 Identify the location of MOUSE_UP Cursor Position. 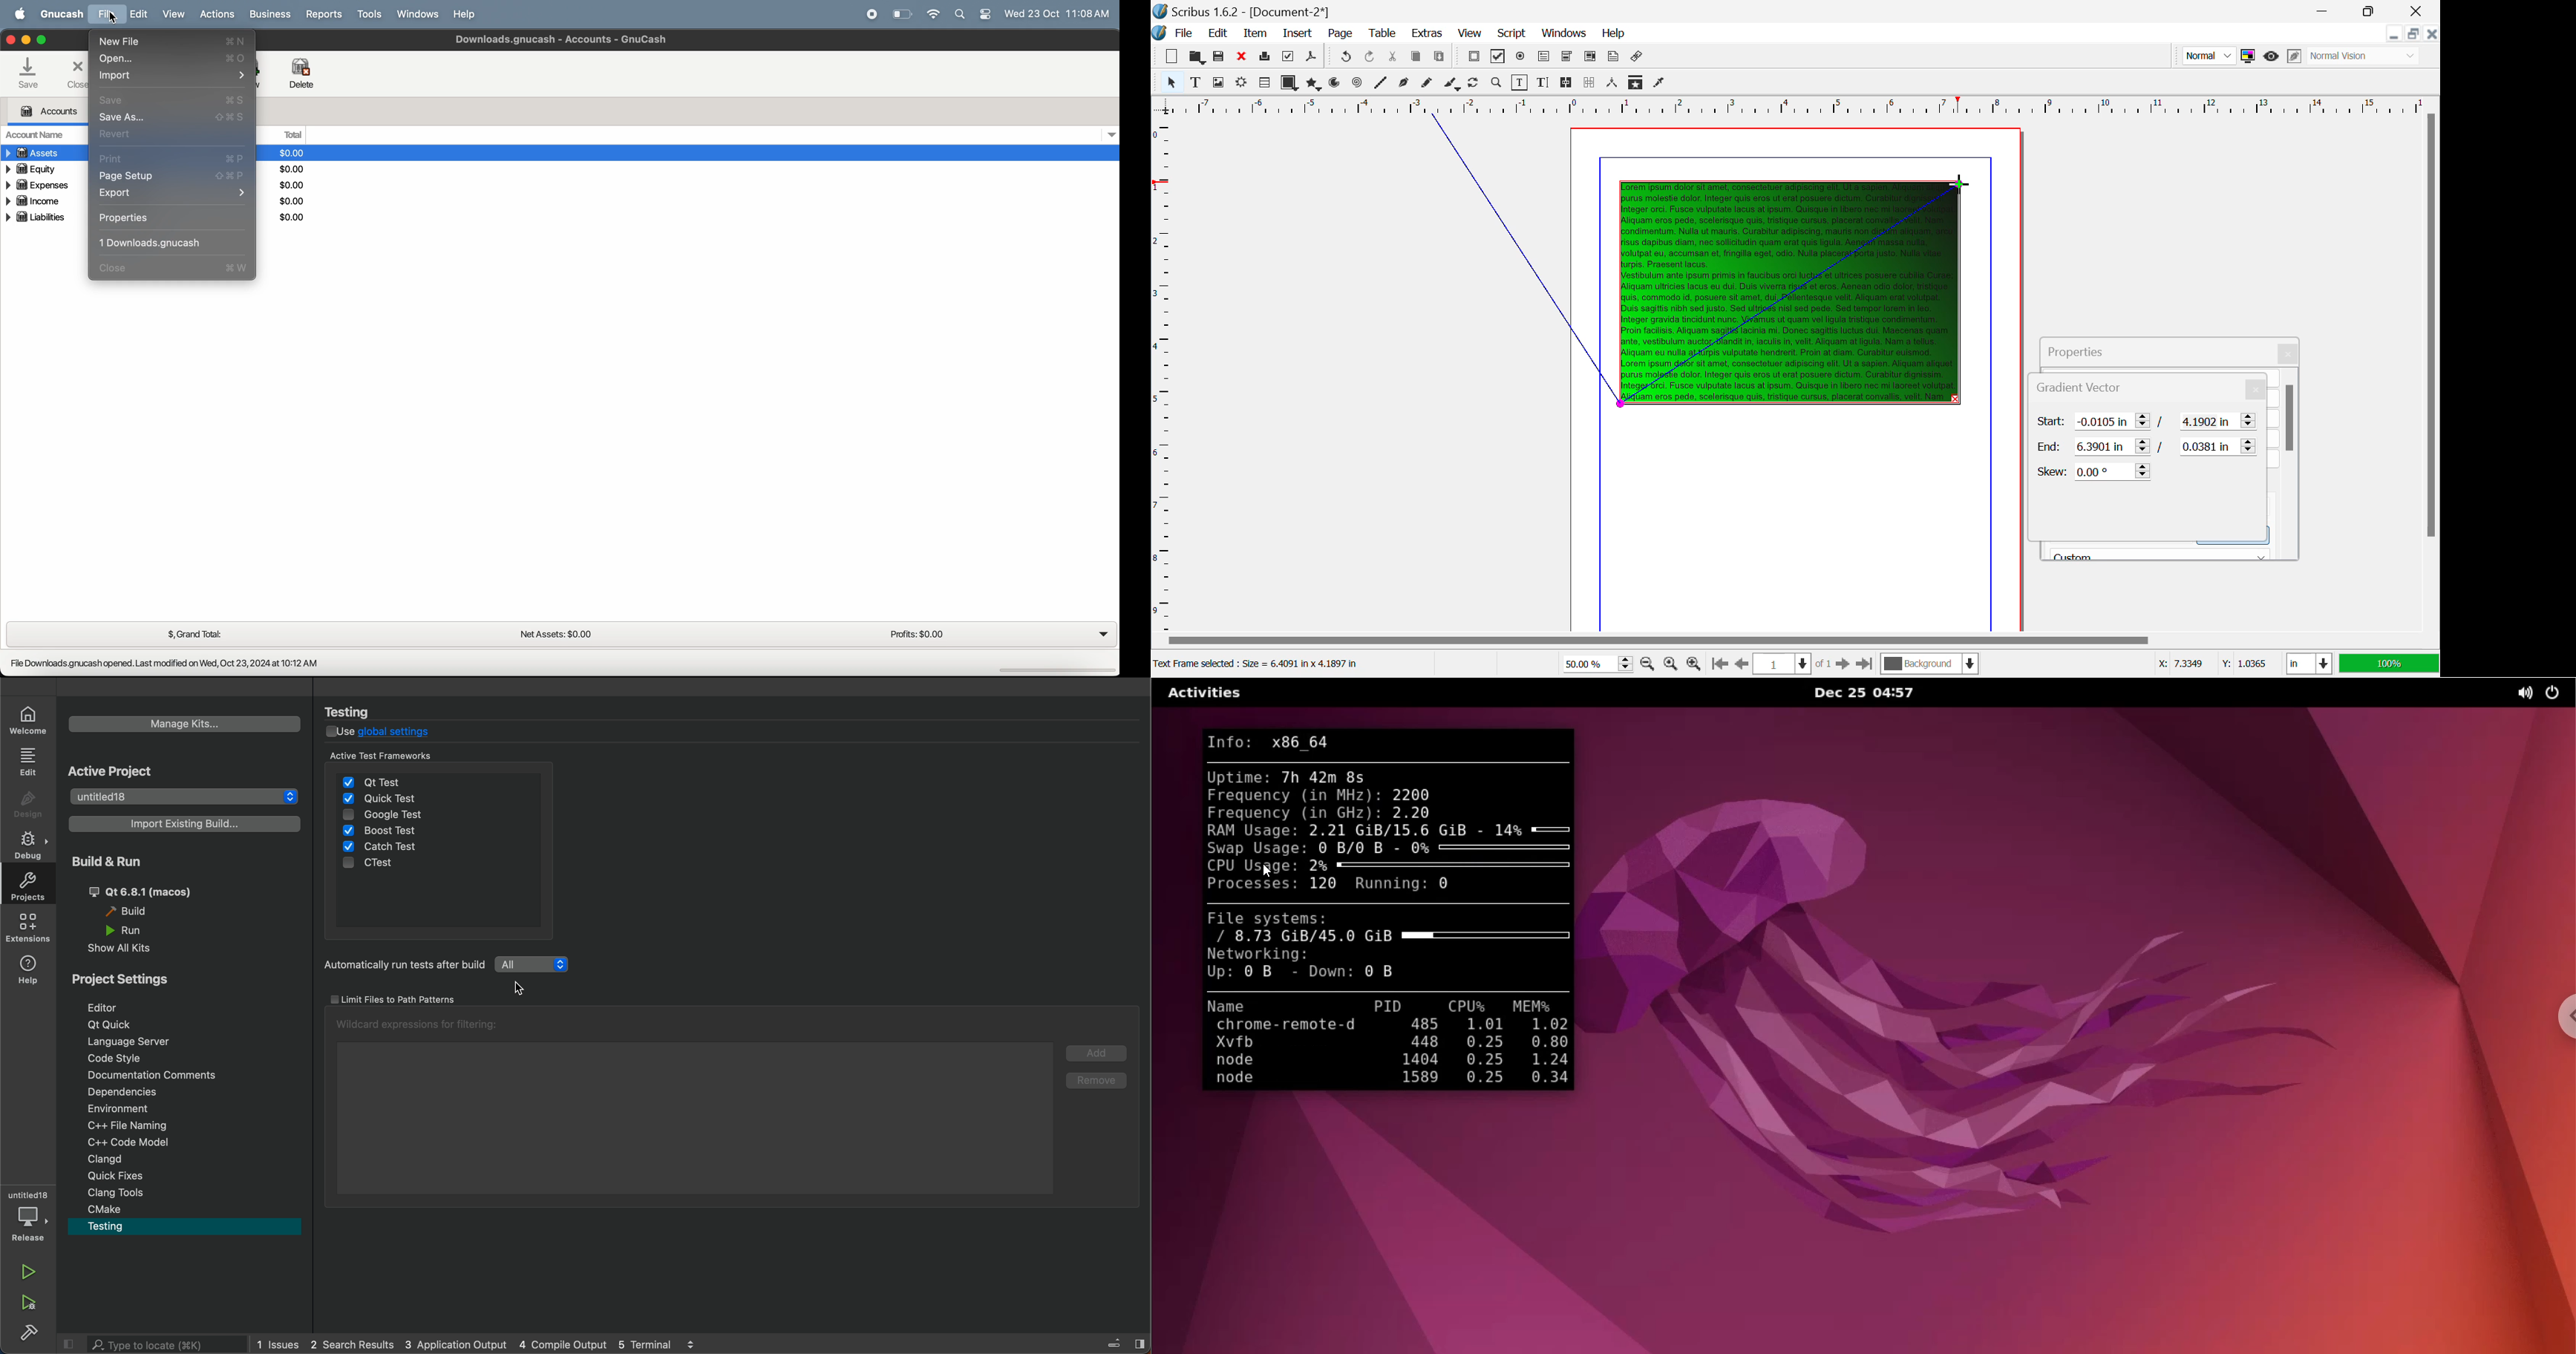
(1966, 188).